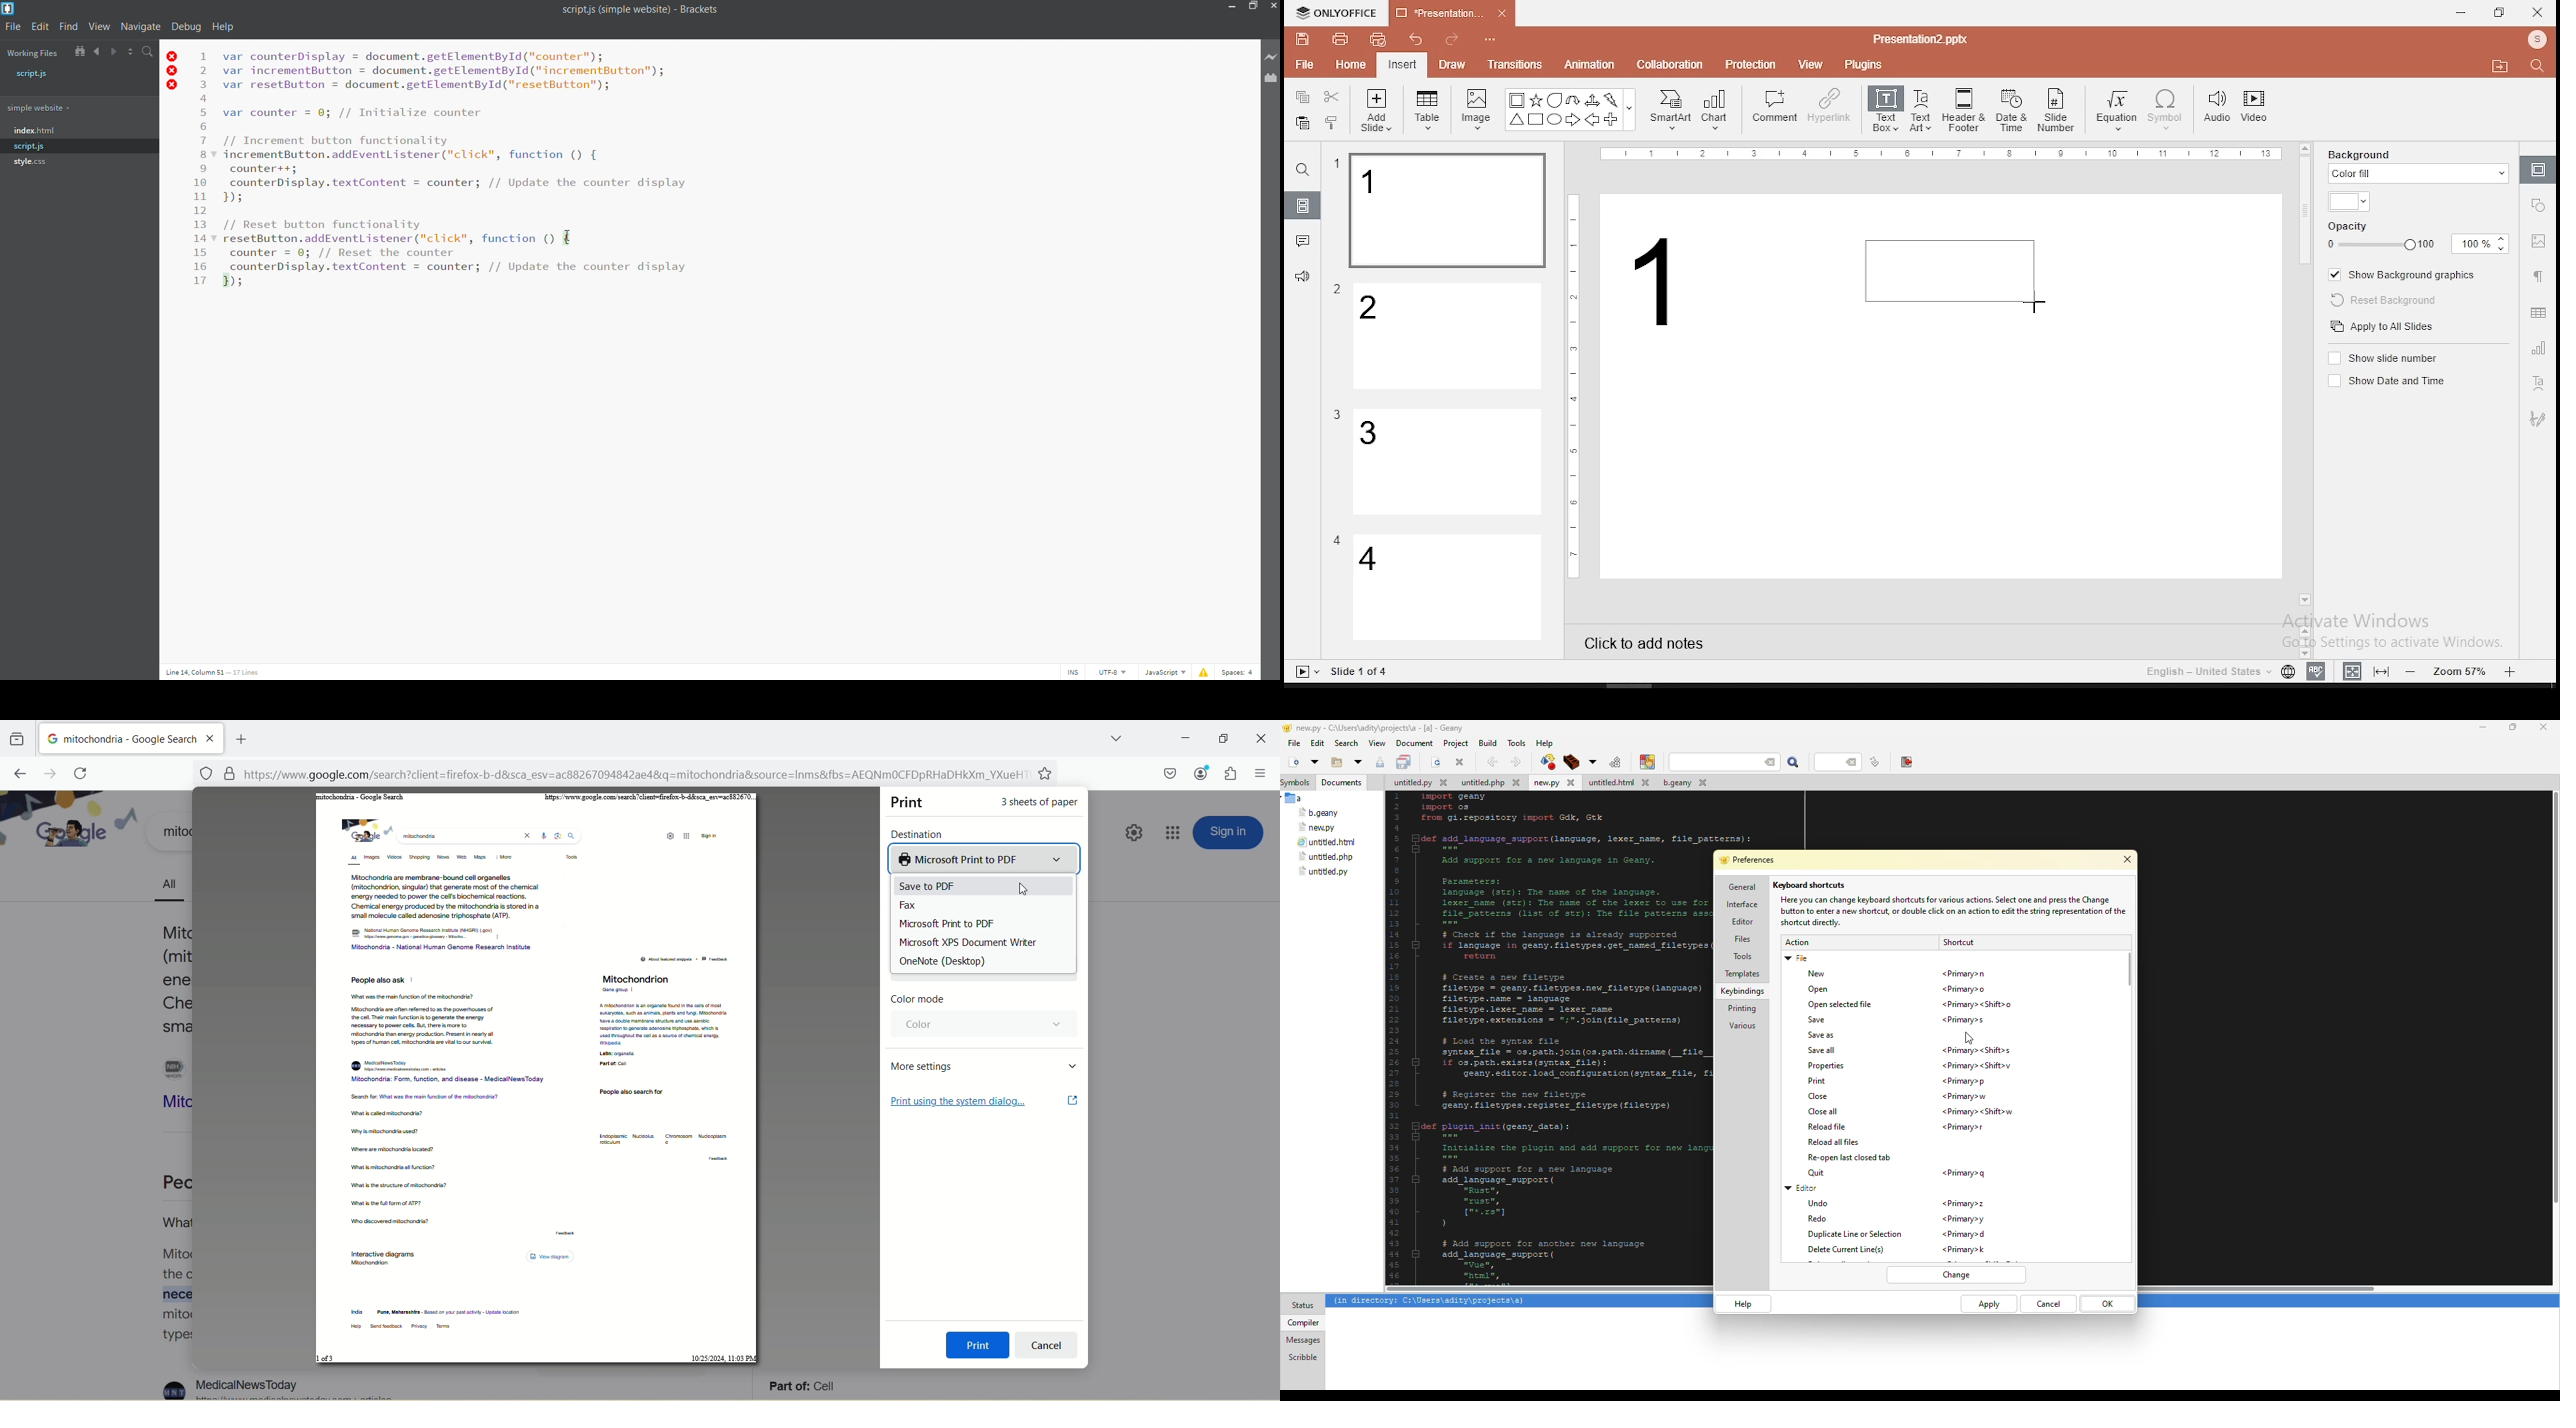 This screenshot has height=1428, width=2576. I want to click on shape settings, so click(2539, 203).